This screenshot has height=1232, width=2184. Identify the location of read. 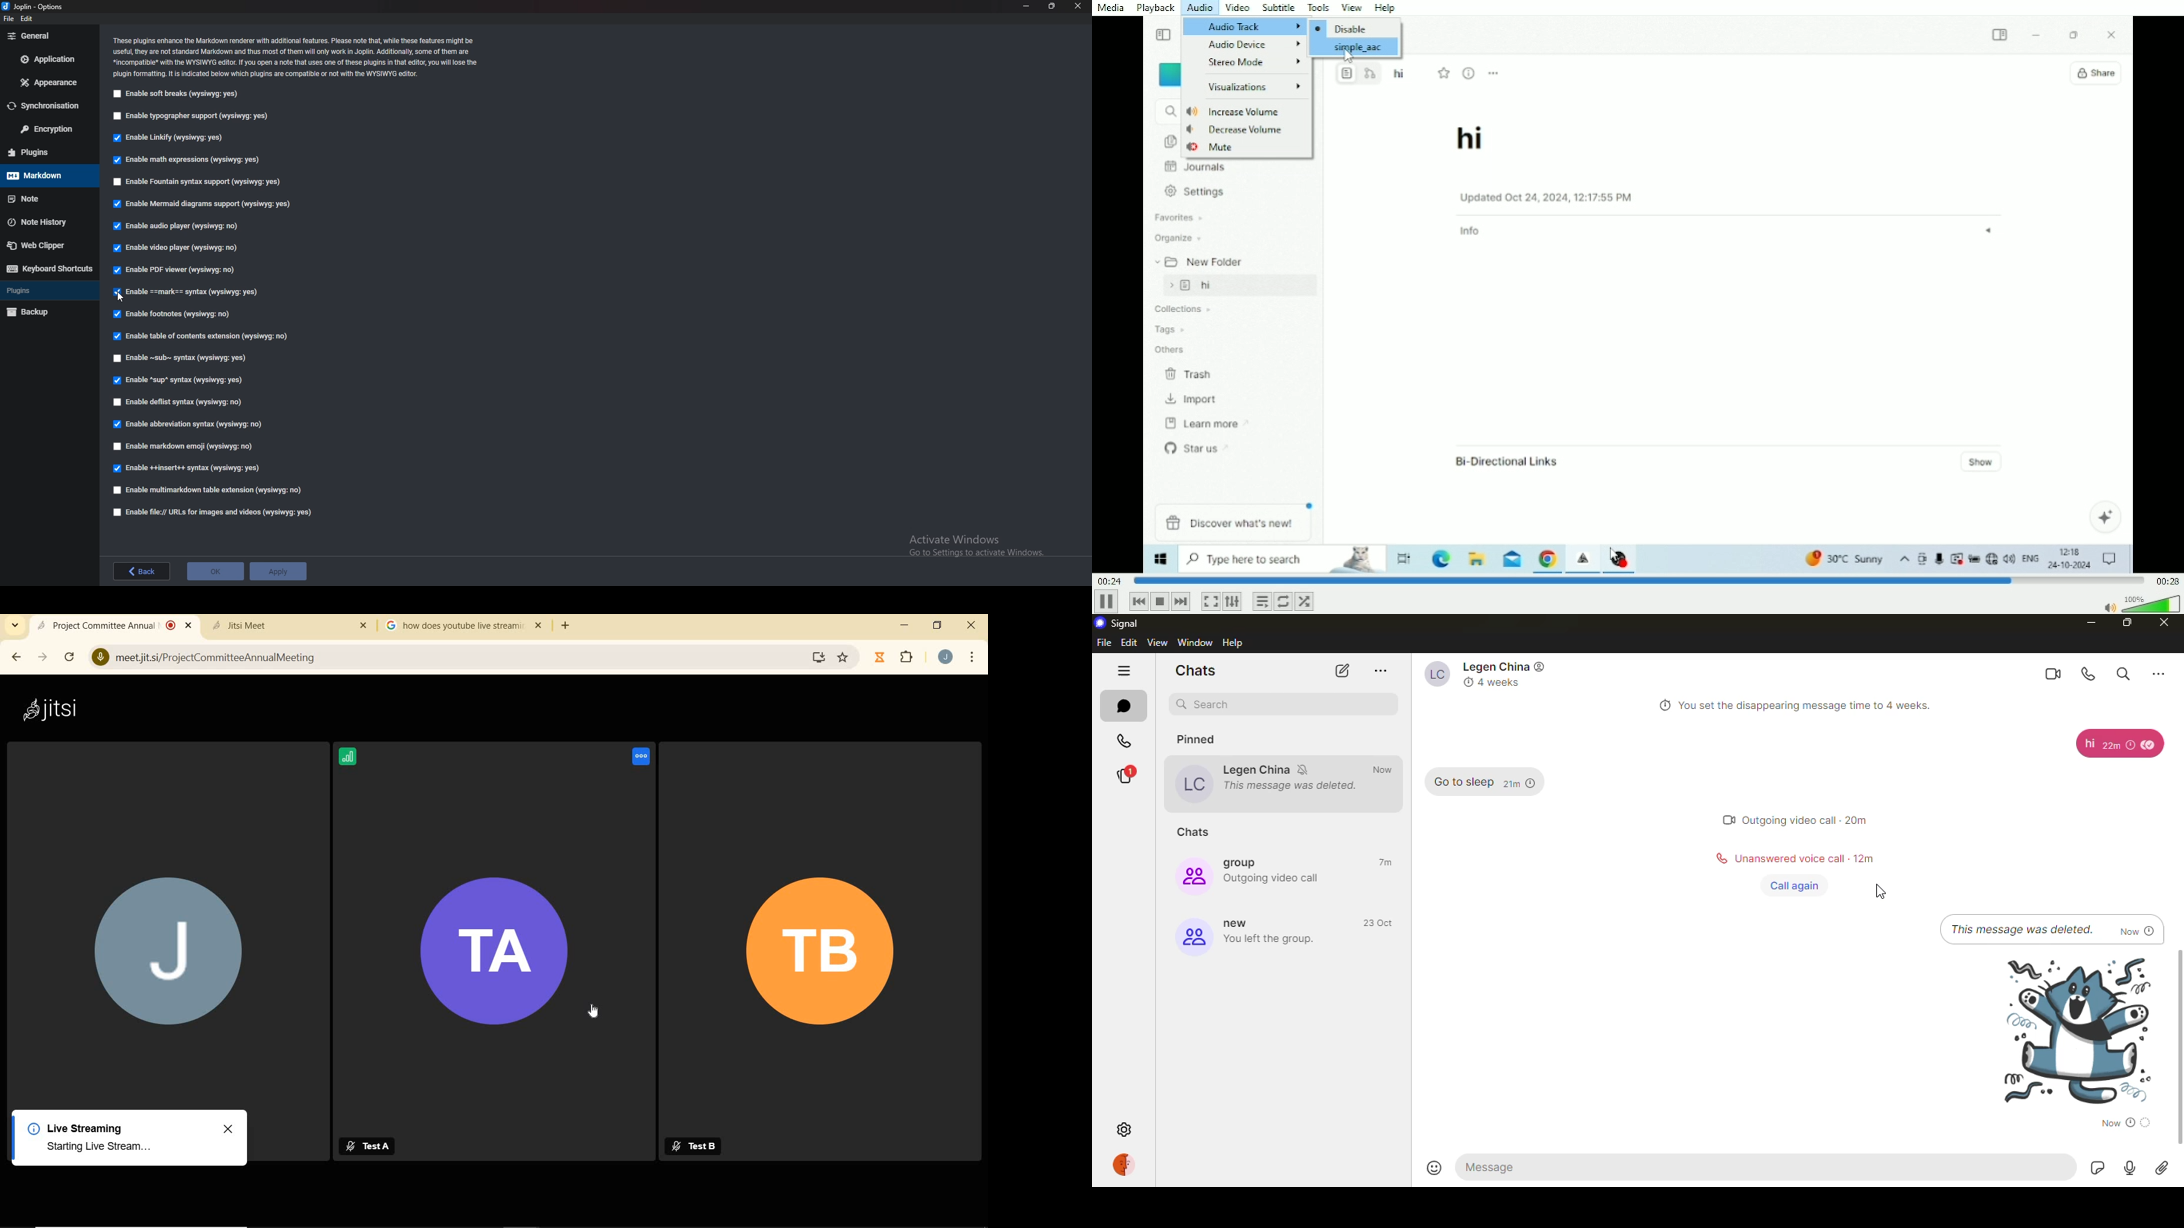
(2151, 746).